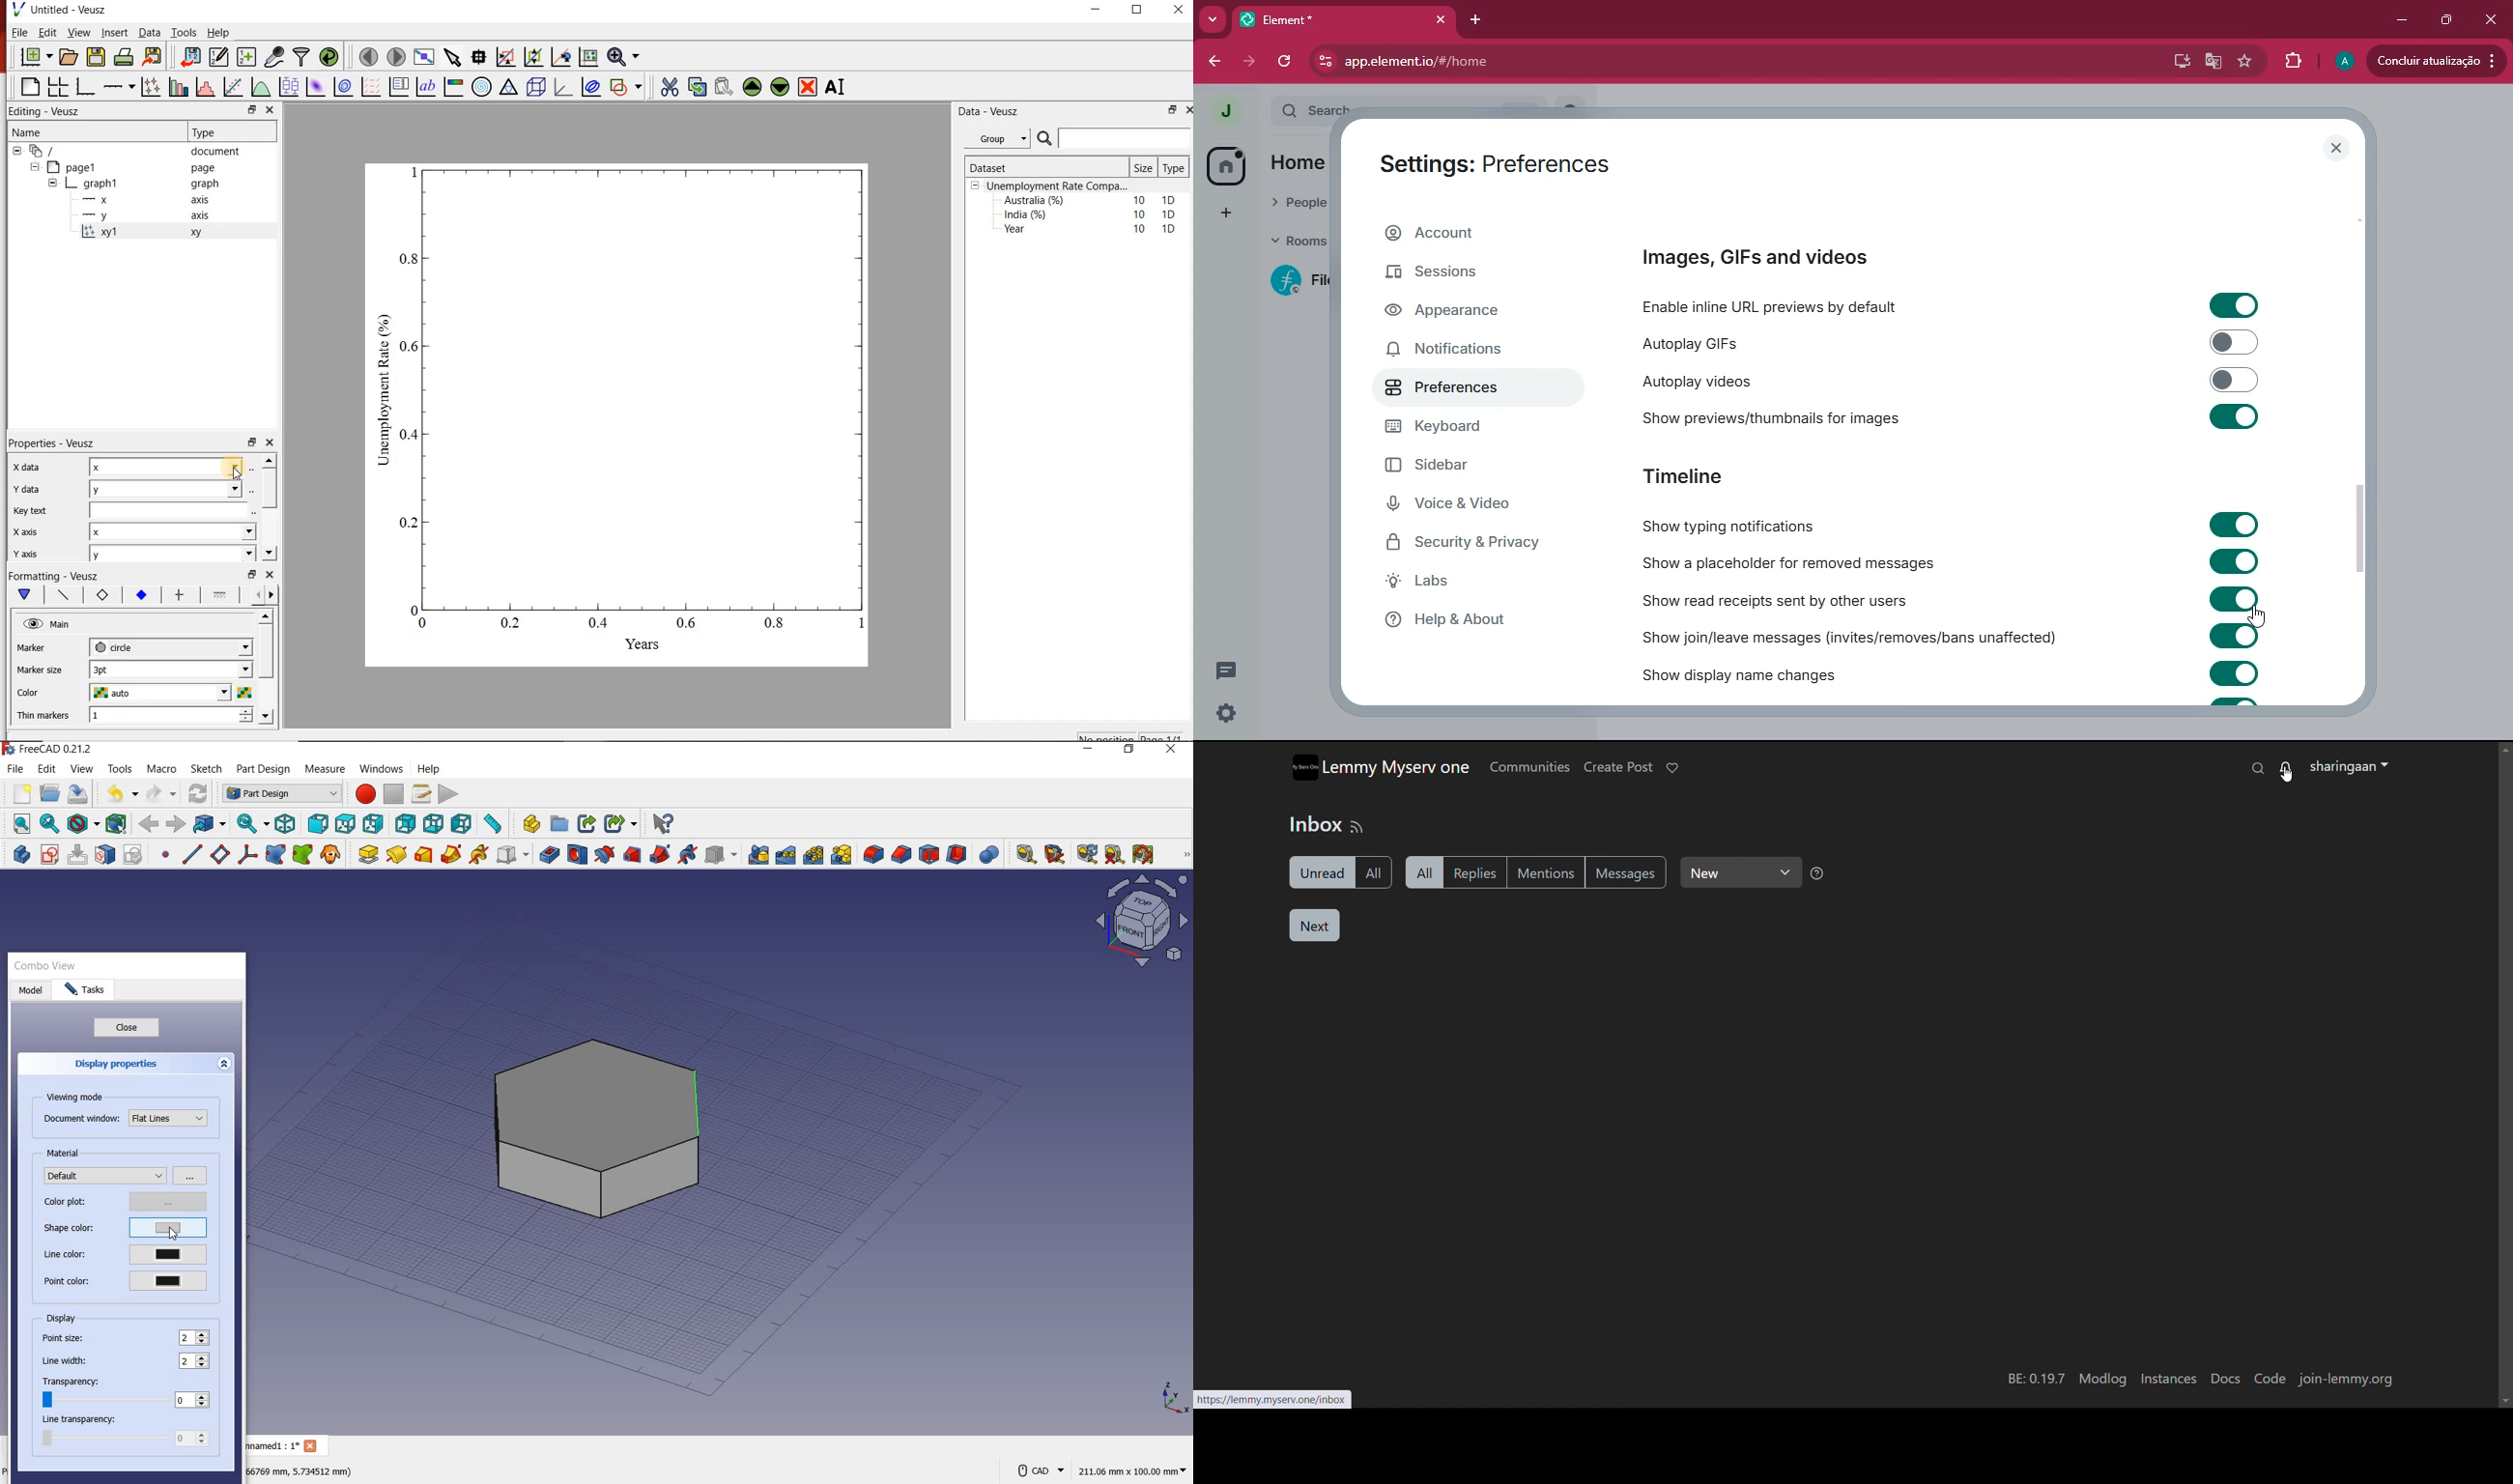 This screenshot has width=2520, height=1484. What do you see at coordinates (1185, 856) in the screenshot?
I see `MEASURE` at bounding box center [1185, 856].